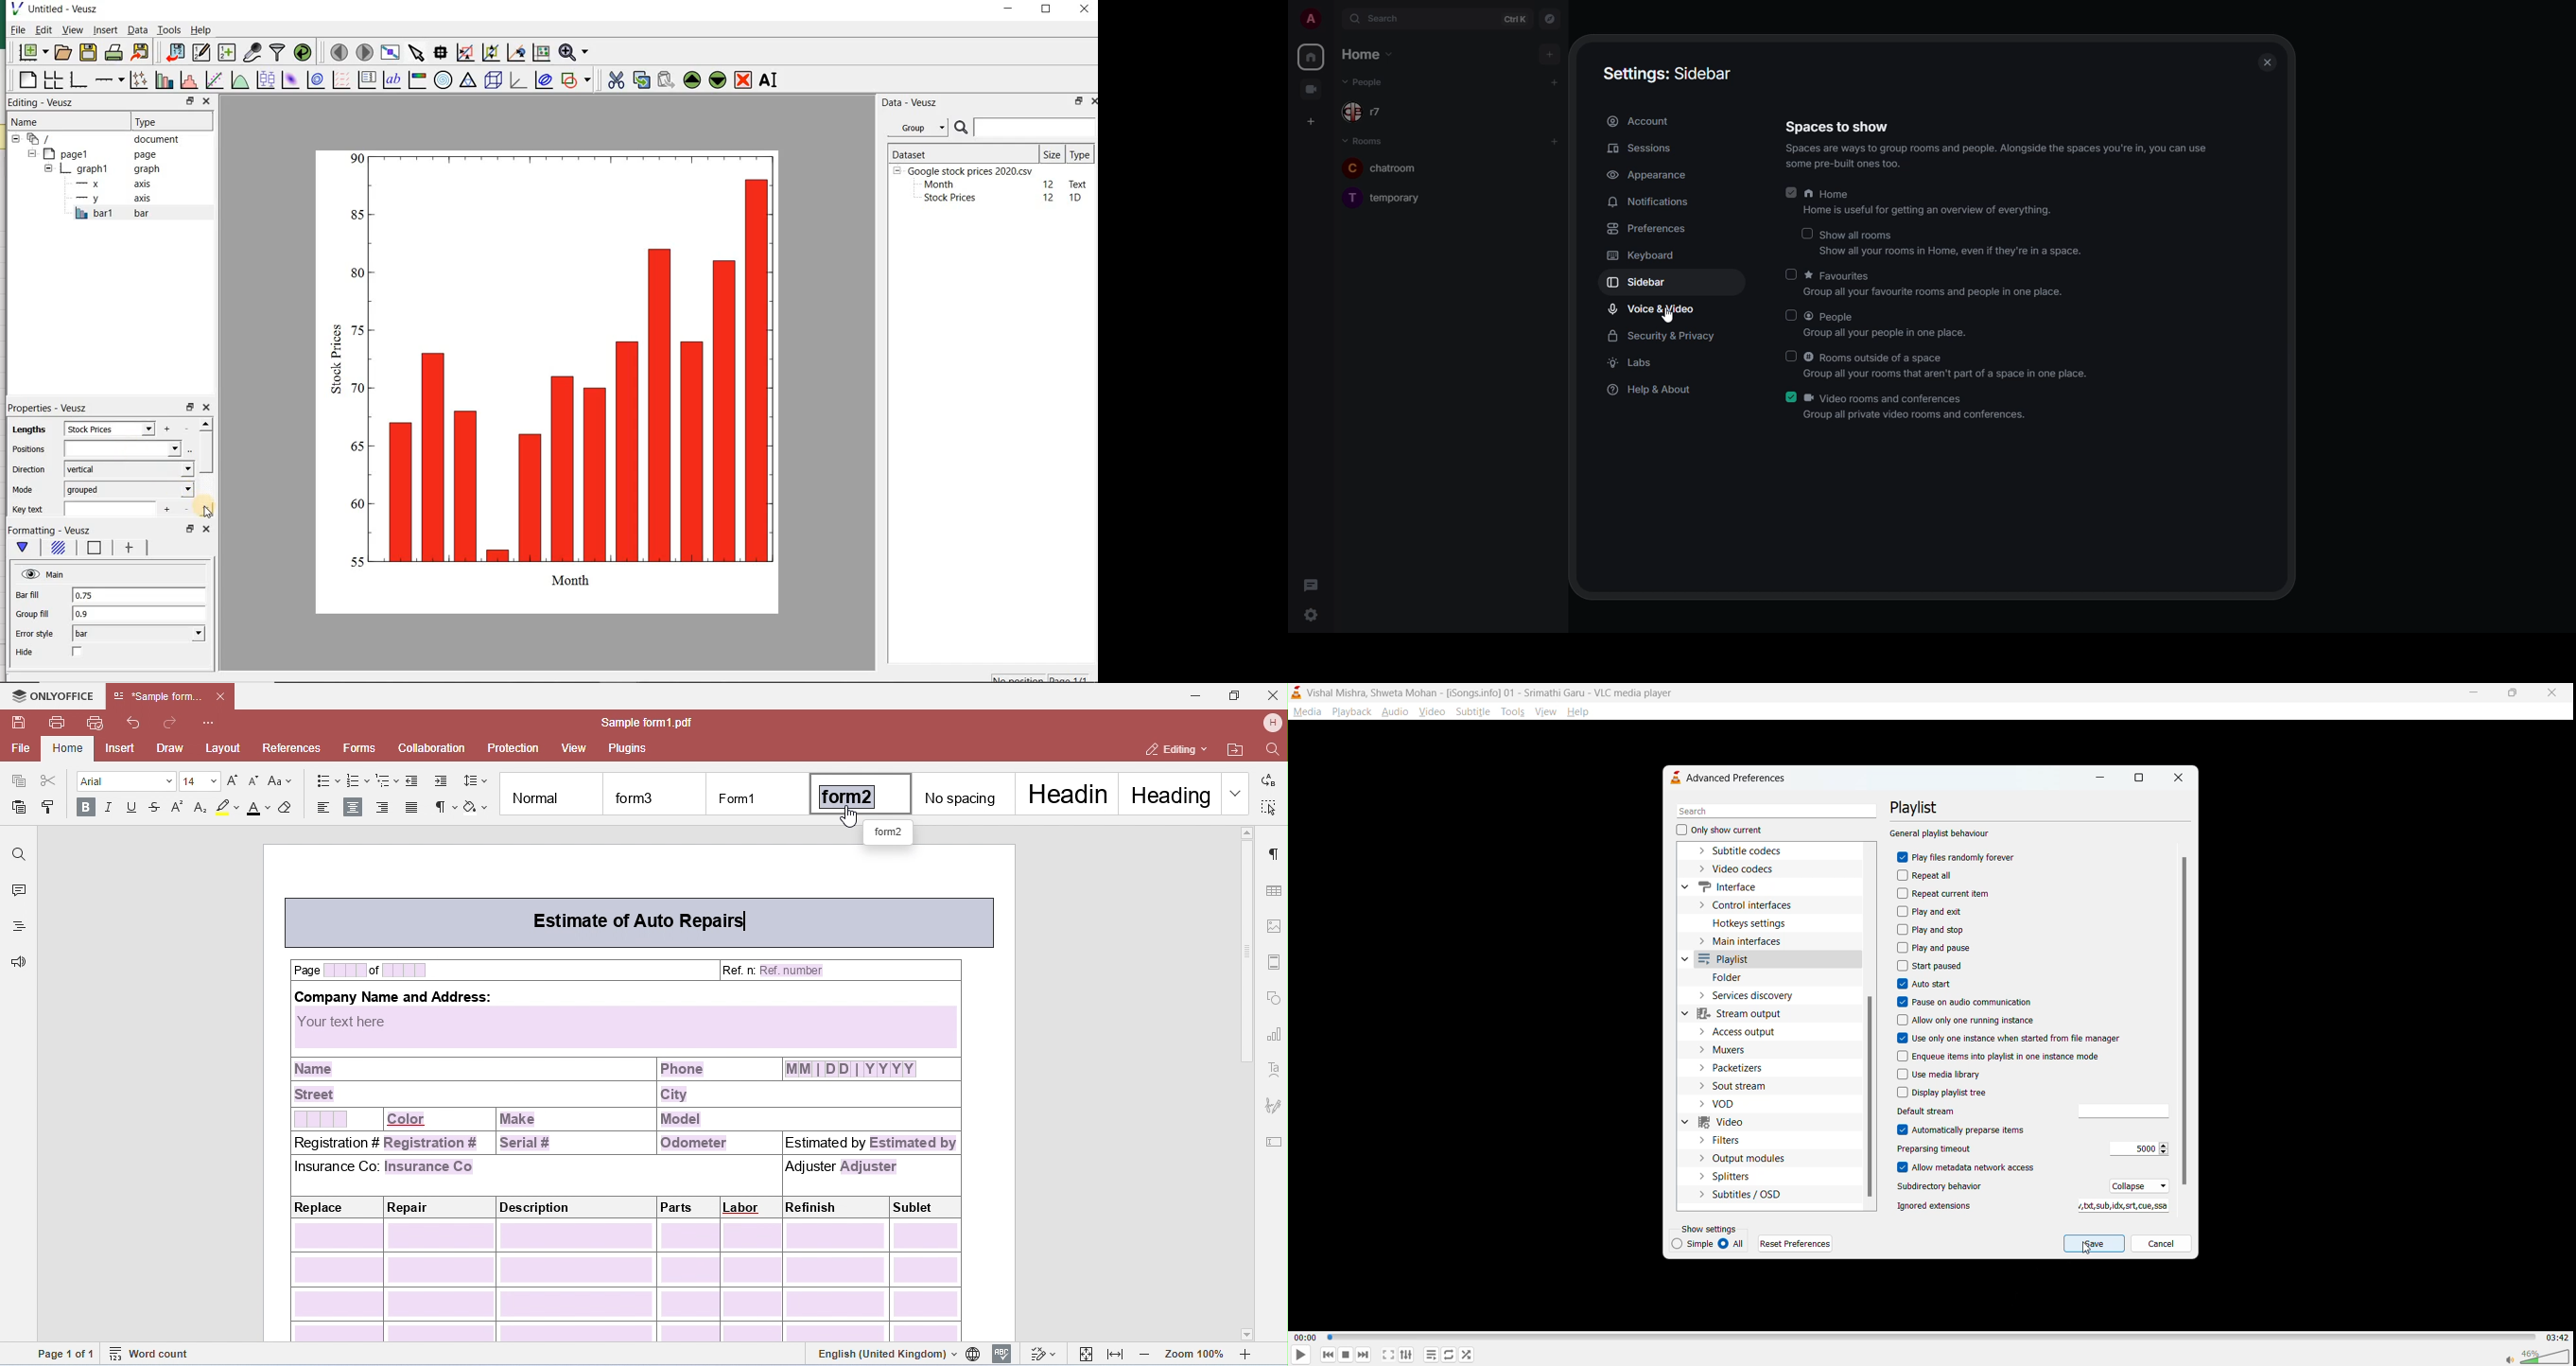  What do you see at coordinates (392, 81) in the screenshot?
I see `text label` at bounding box center [392, 81].